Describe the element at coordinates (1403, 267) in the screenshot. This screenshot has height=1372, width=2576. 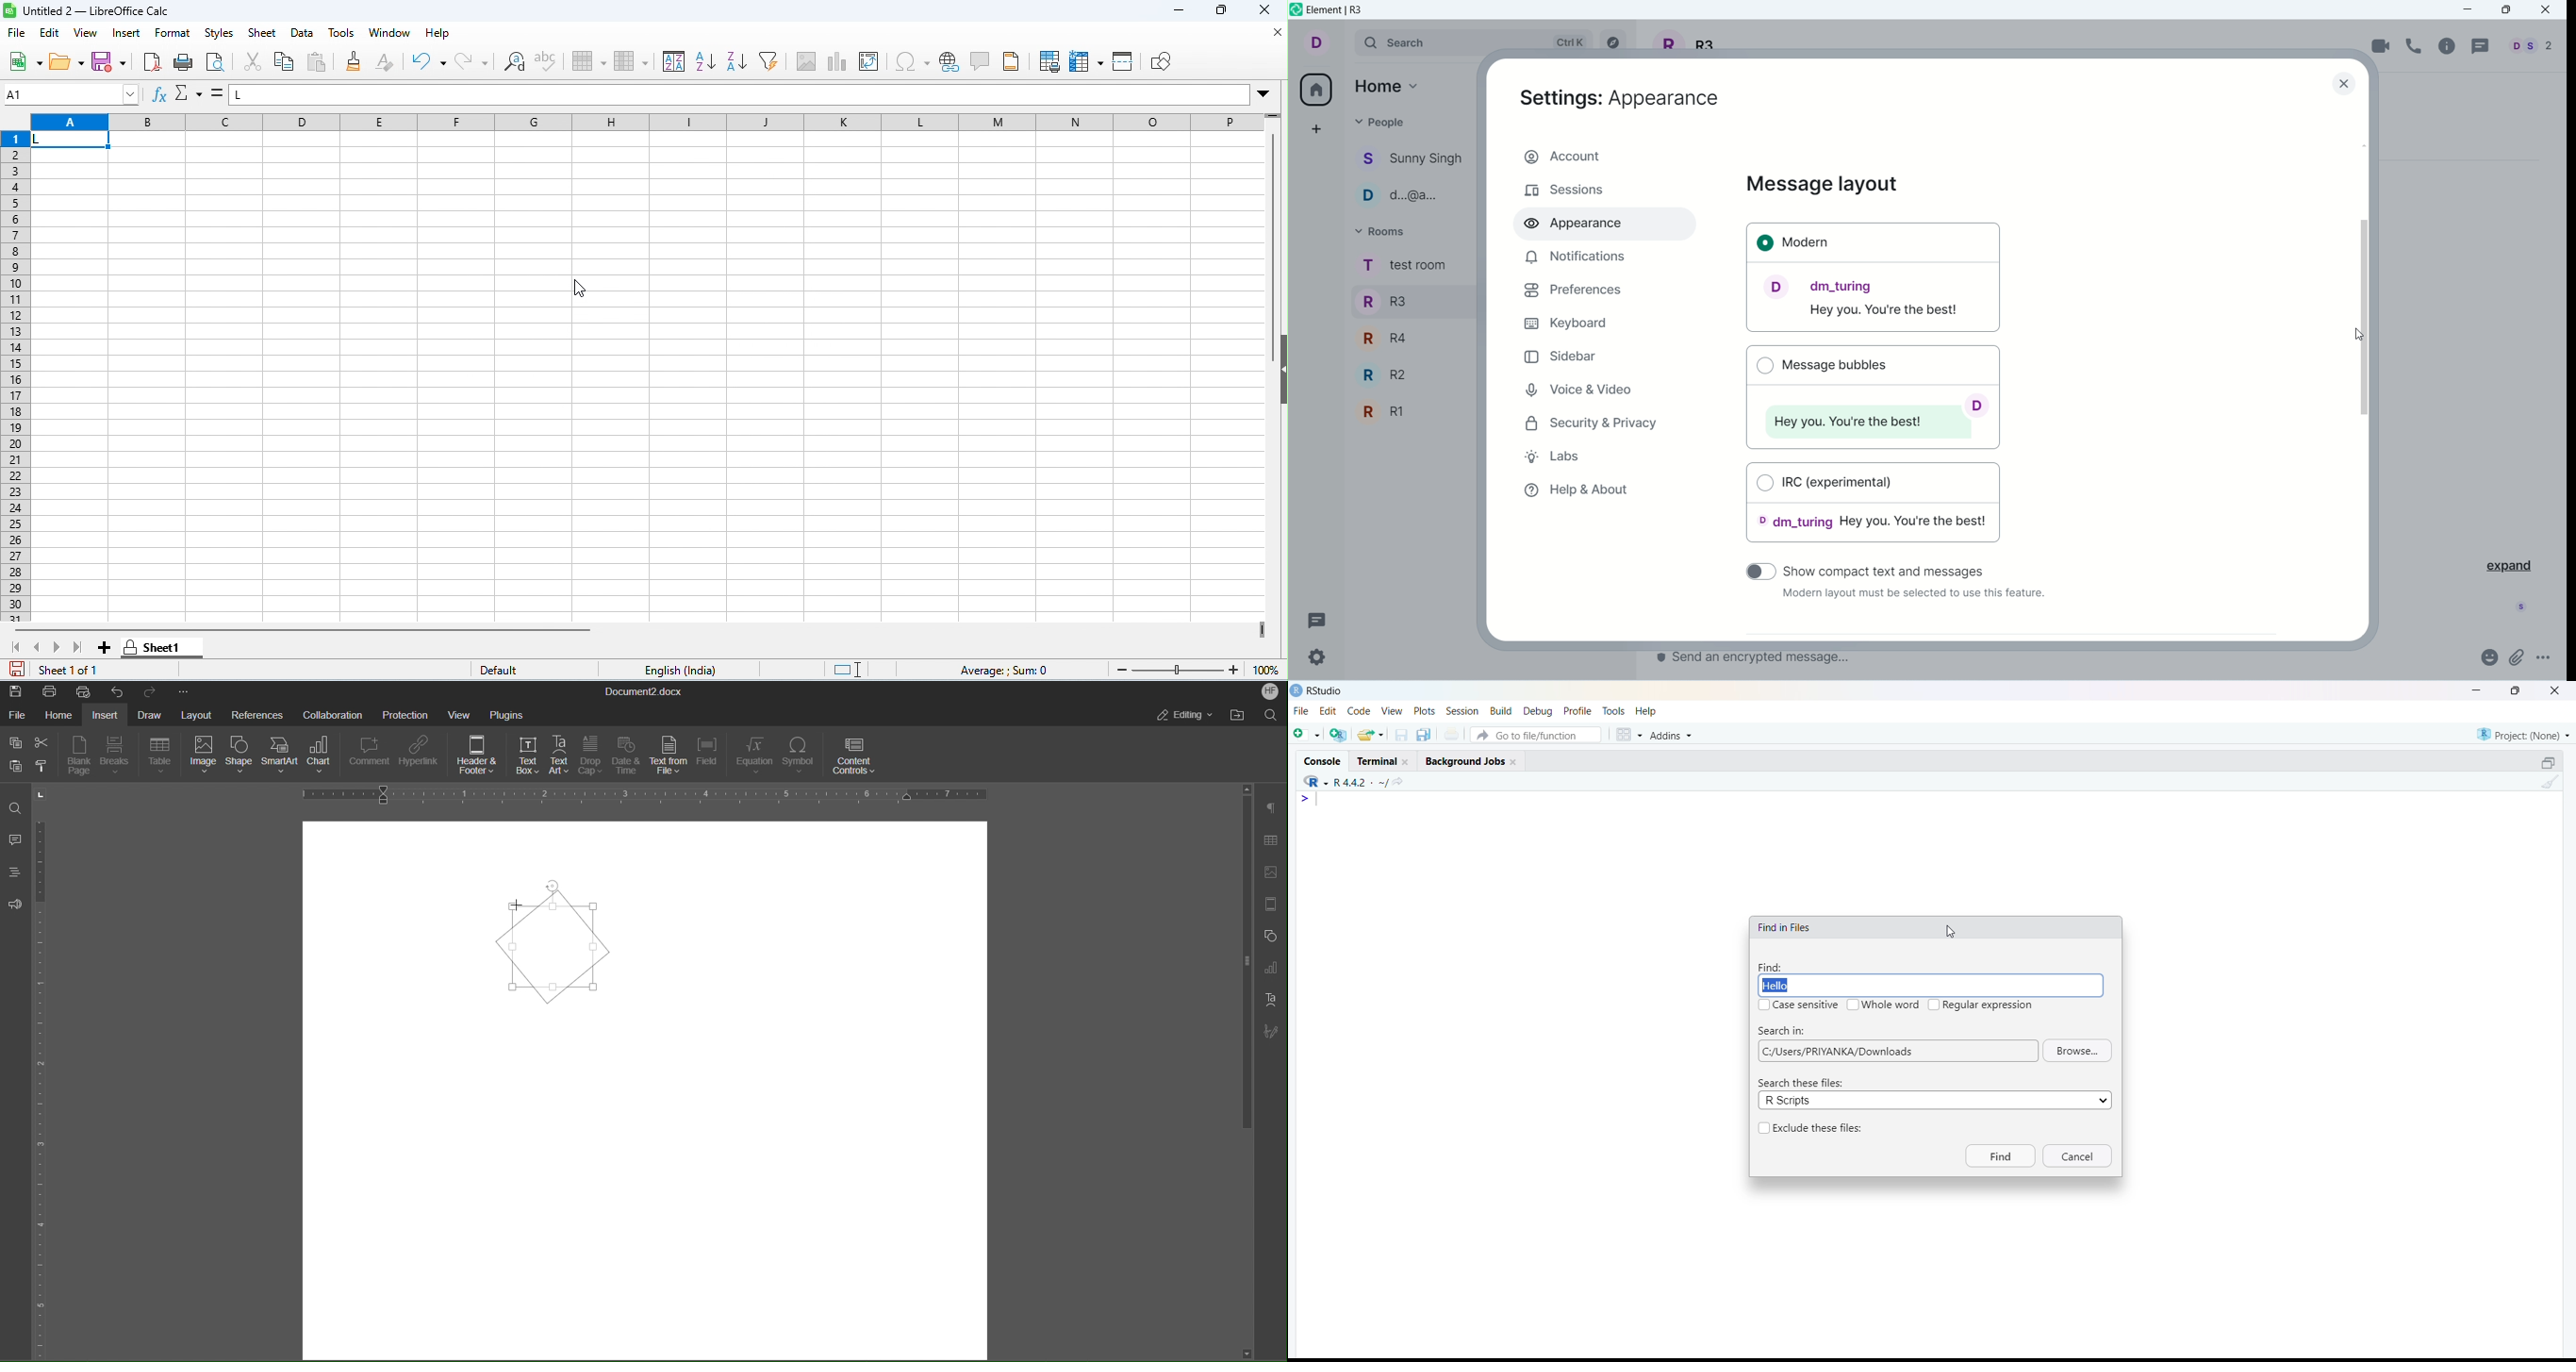
I see `rooms` at that location.